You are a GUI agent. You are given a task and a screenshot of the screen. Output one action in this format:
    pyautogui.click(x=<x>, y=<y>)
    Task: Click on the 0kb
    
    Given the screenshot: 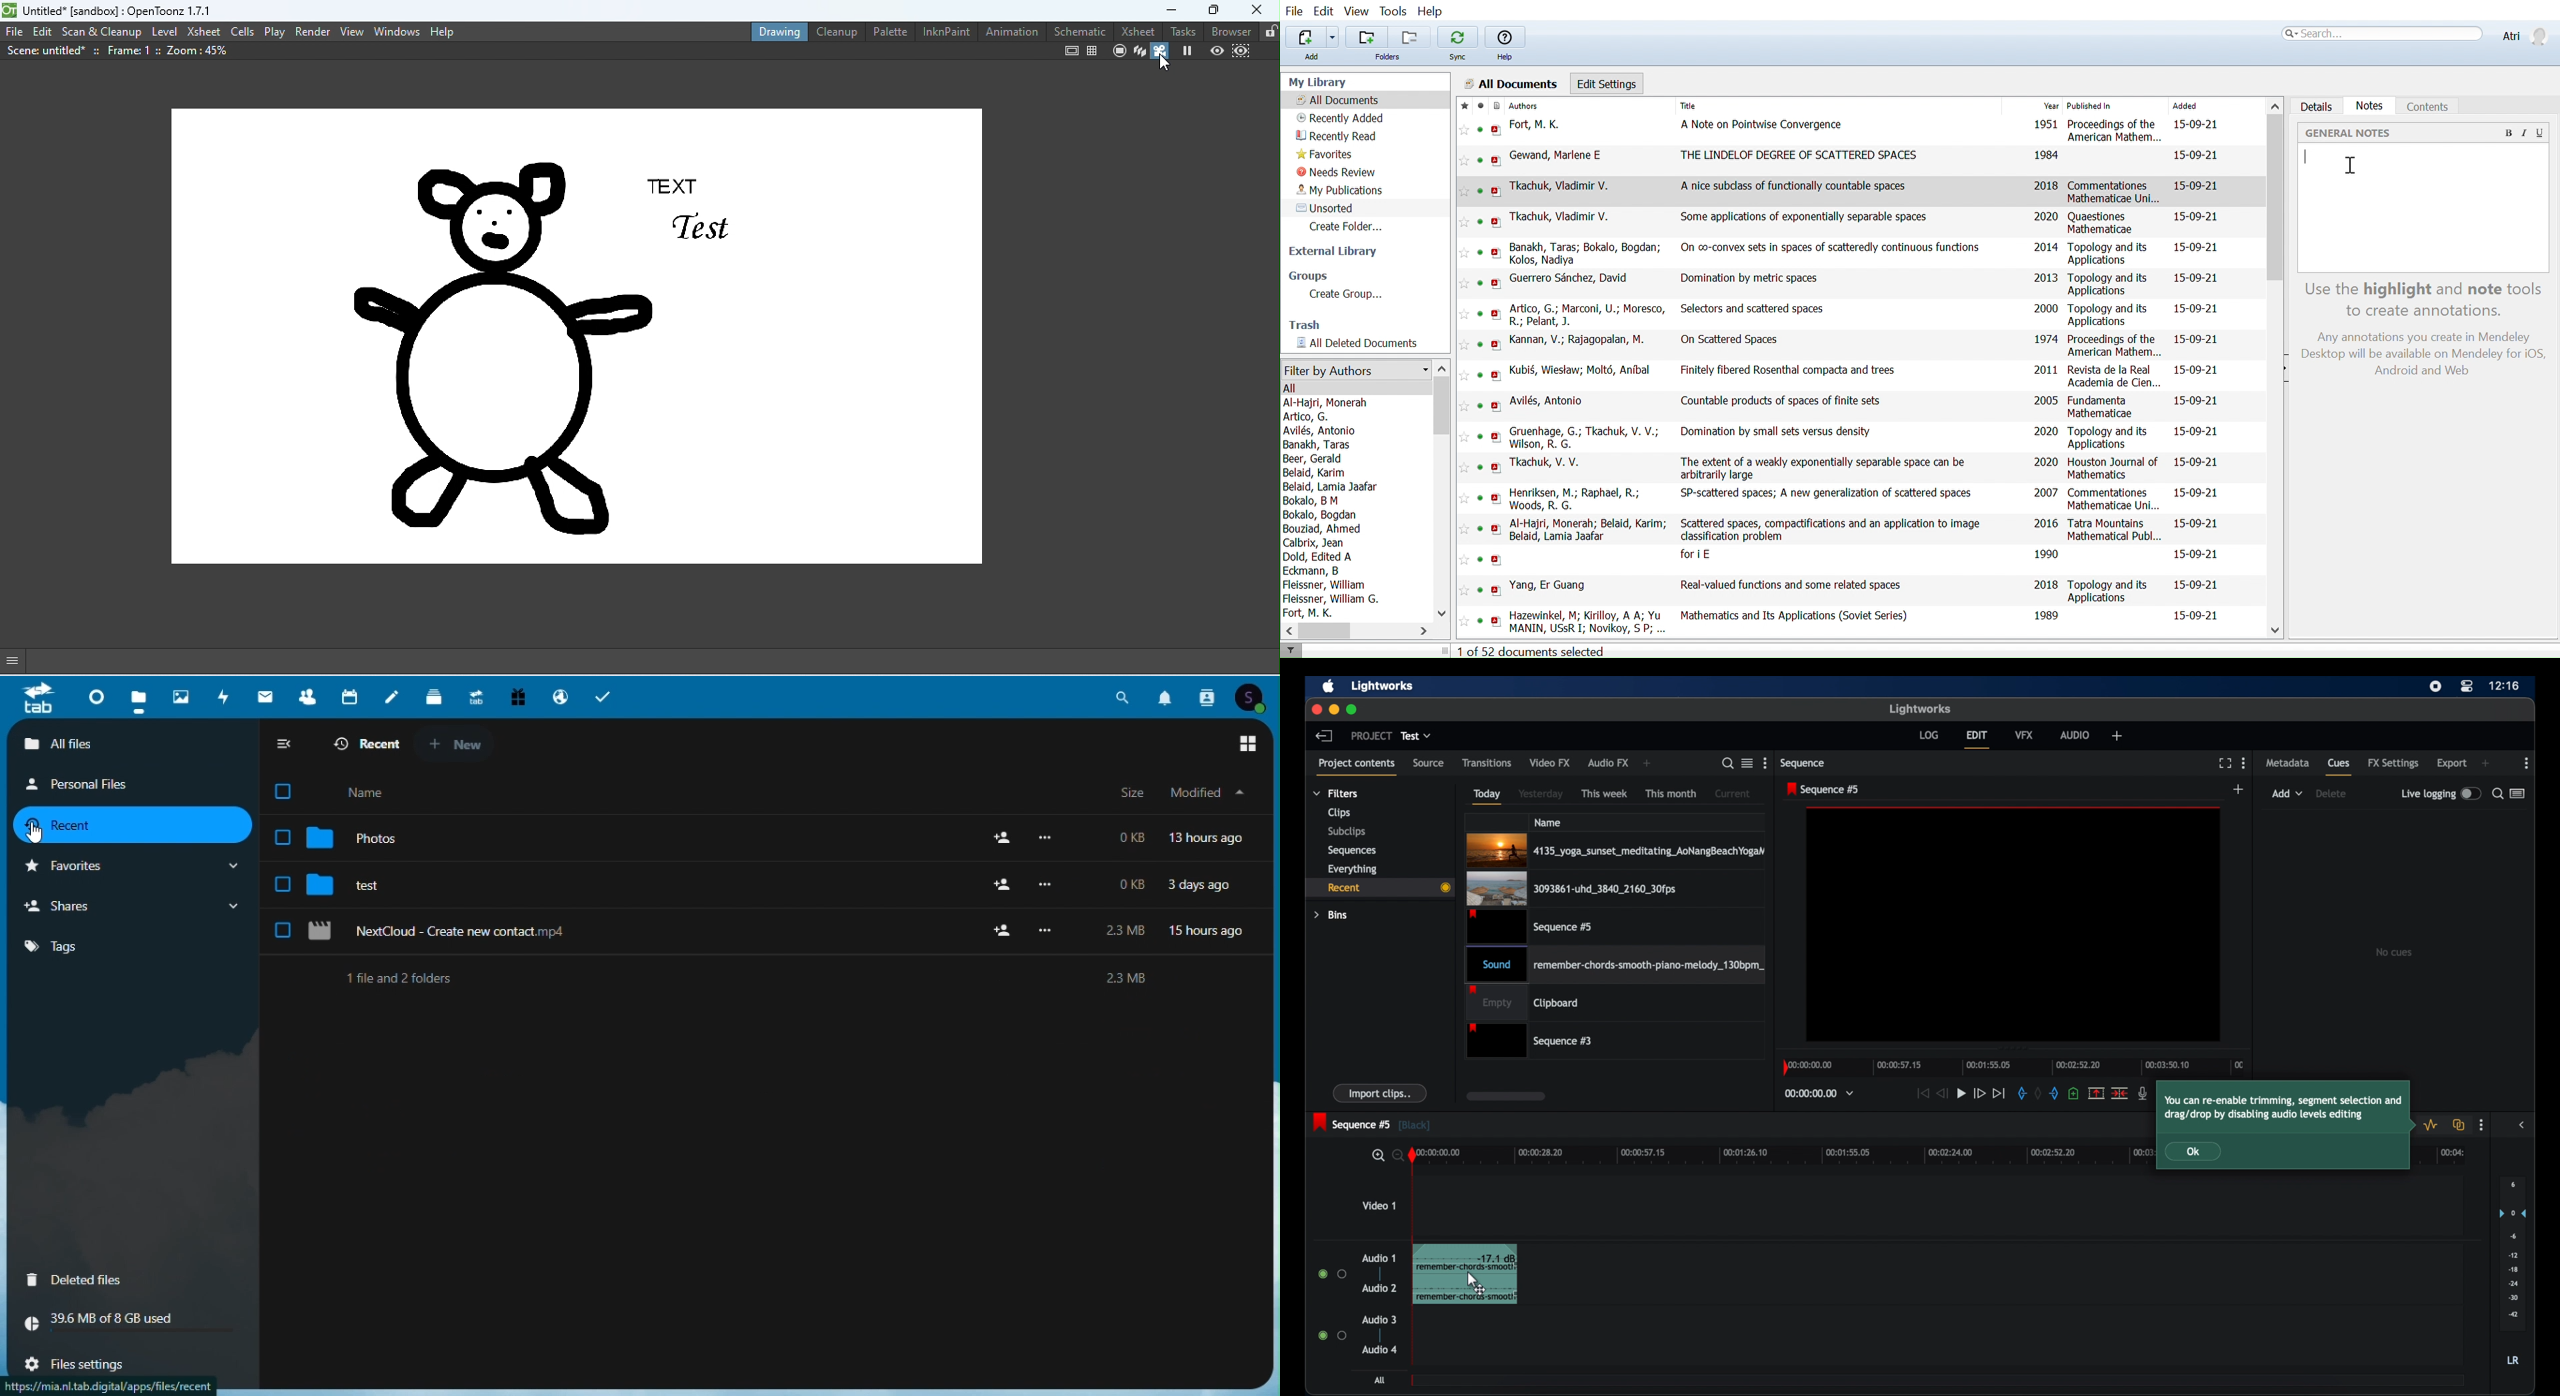 What is the action you would take?
    pyautogui.click(x=1134, y=837)
    